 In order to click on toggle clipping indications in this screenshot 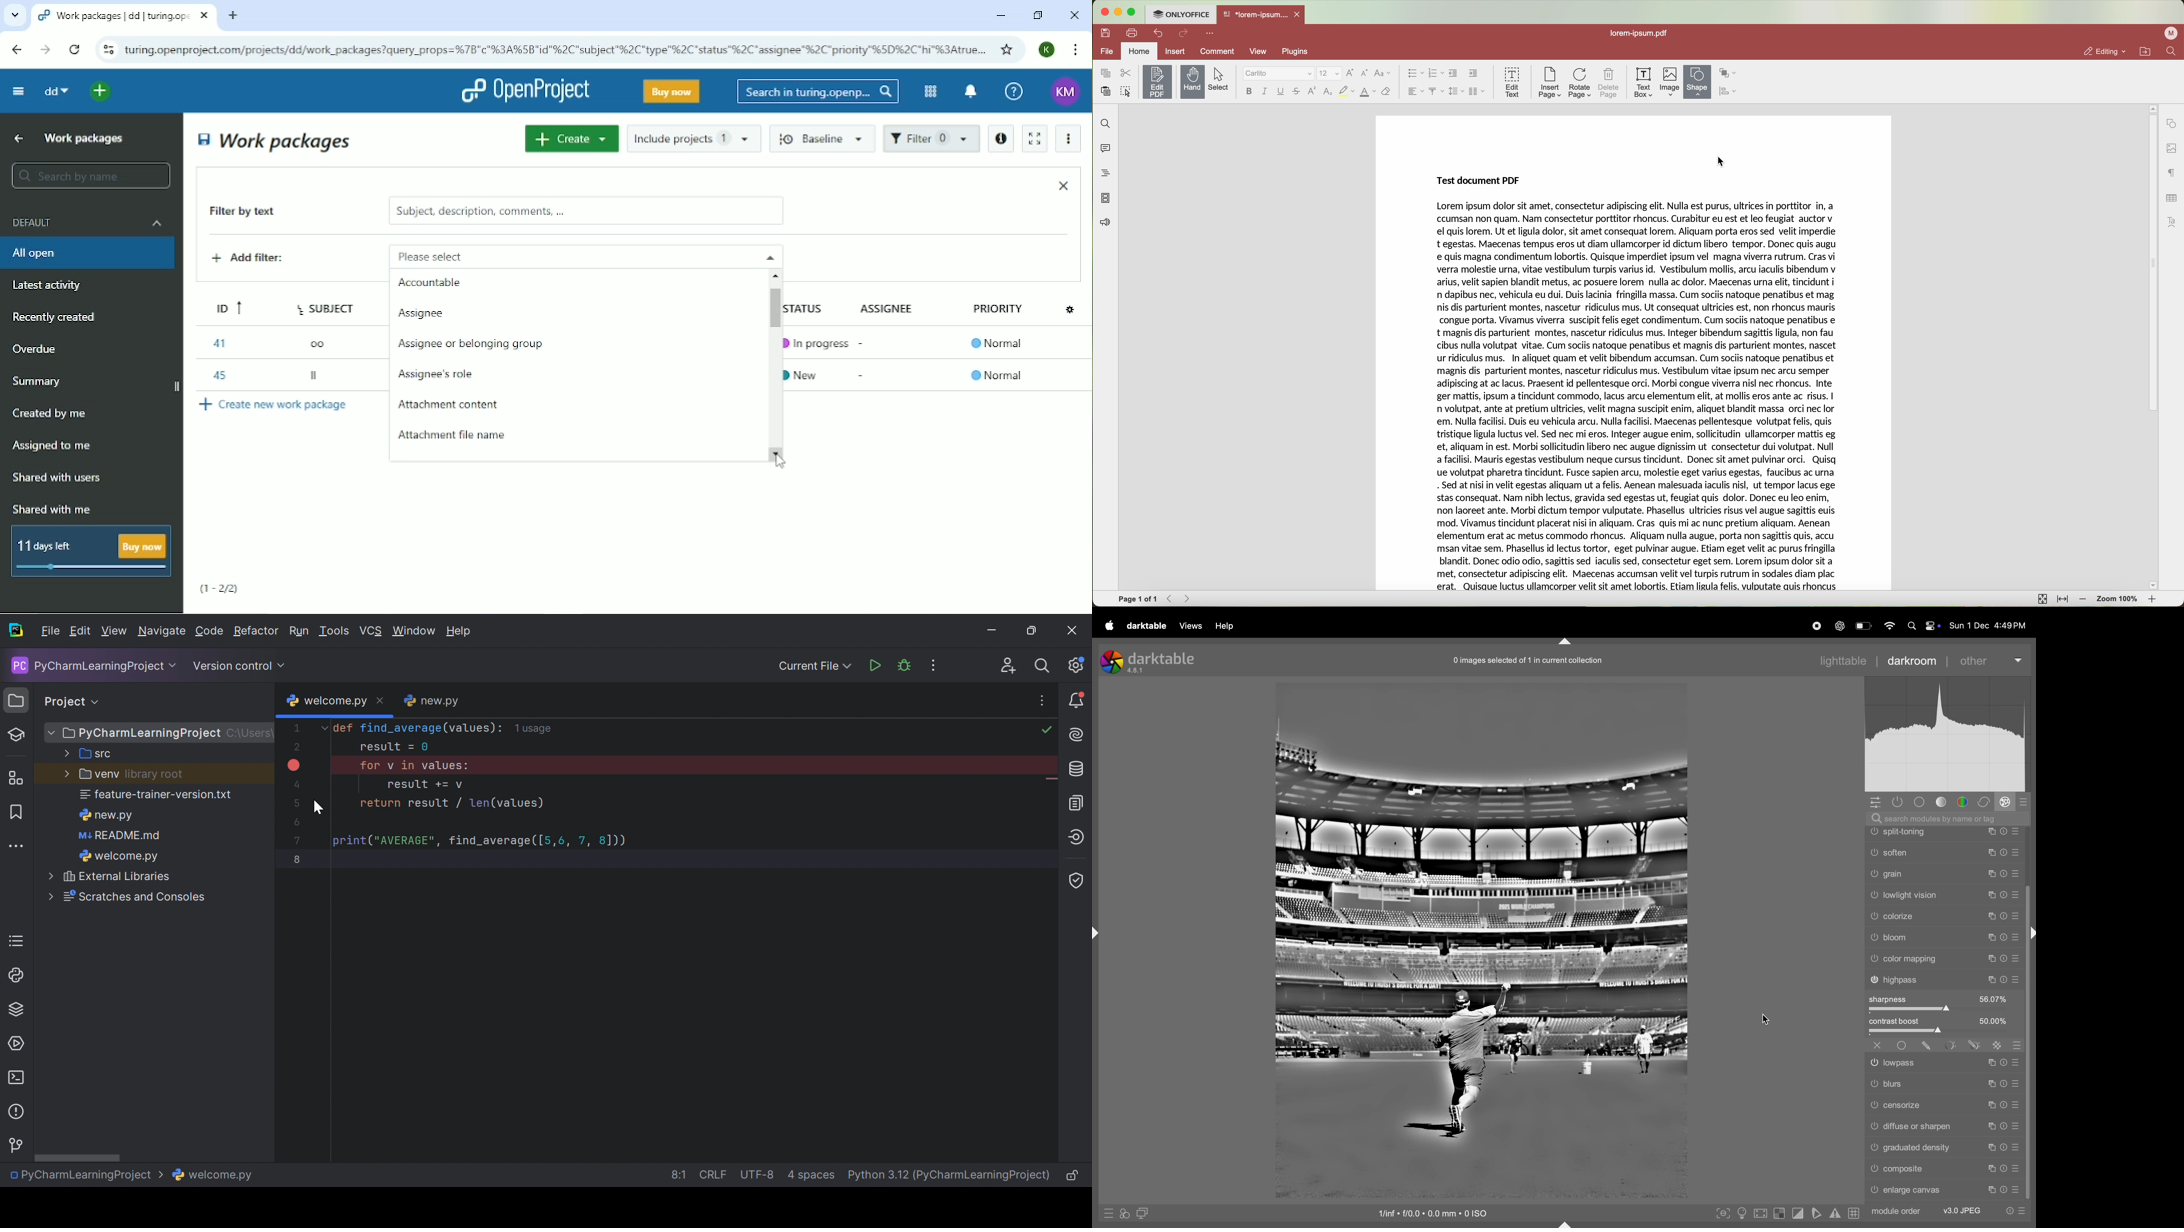, I will do `click(1798, 1214)`.